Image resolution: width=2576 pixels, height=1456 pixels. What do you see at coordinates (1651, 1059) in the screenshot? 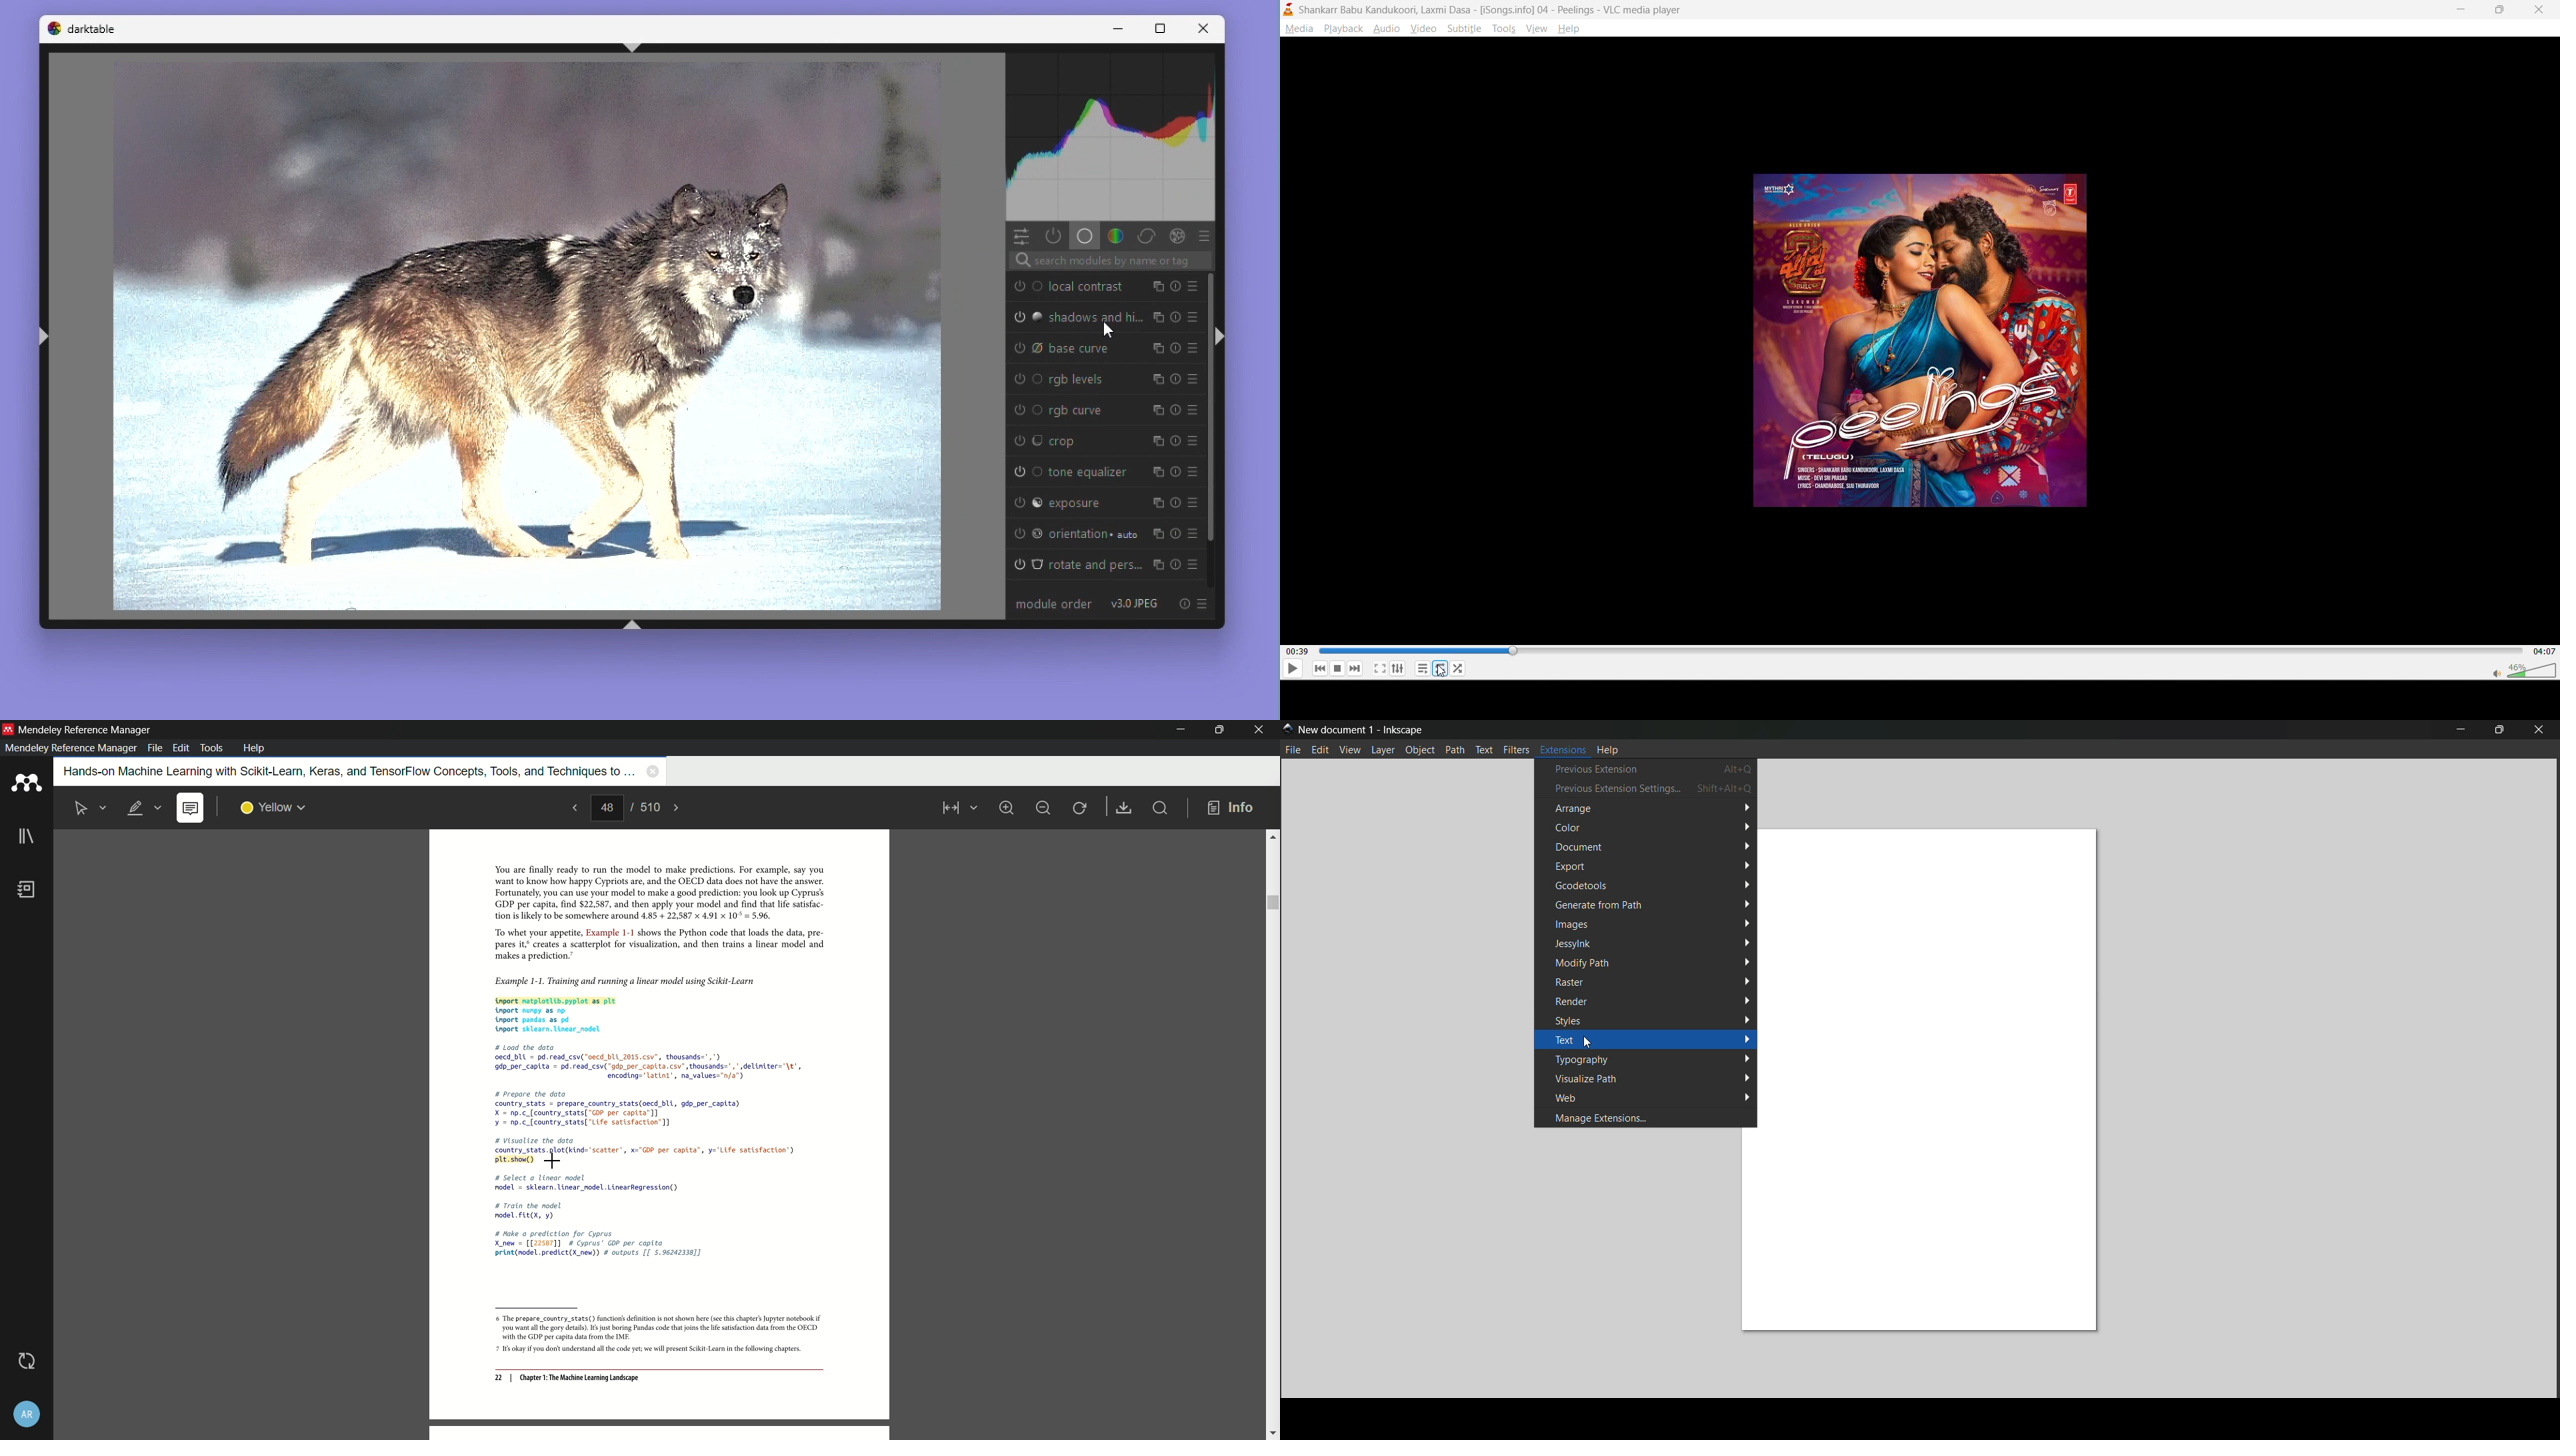
I see `typography` at bounding box center [1651, 1059].